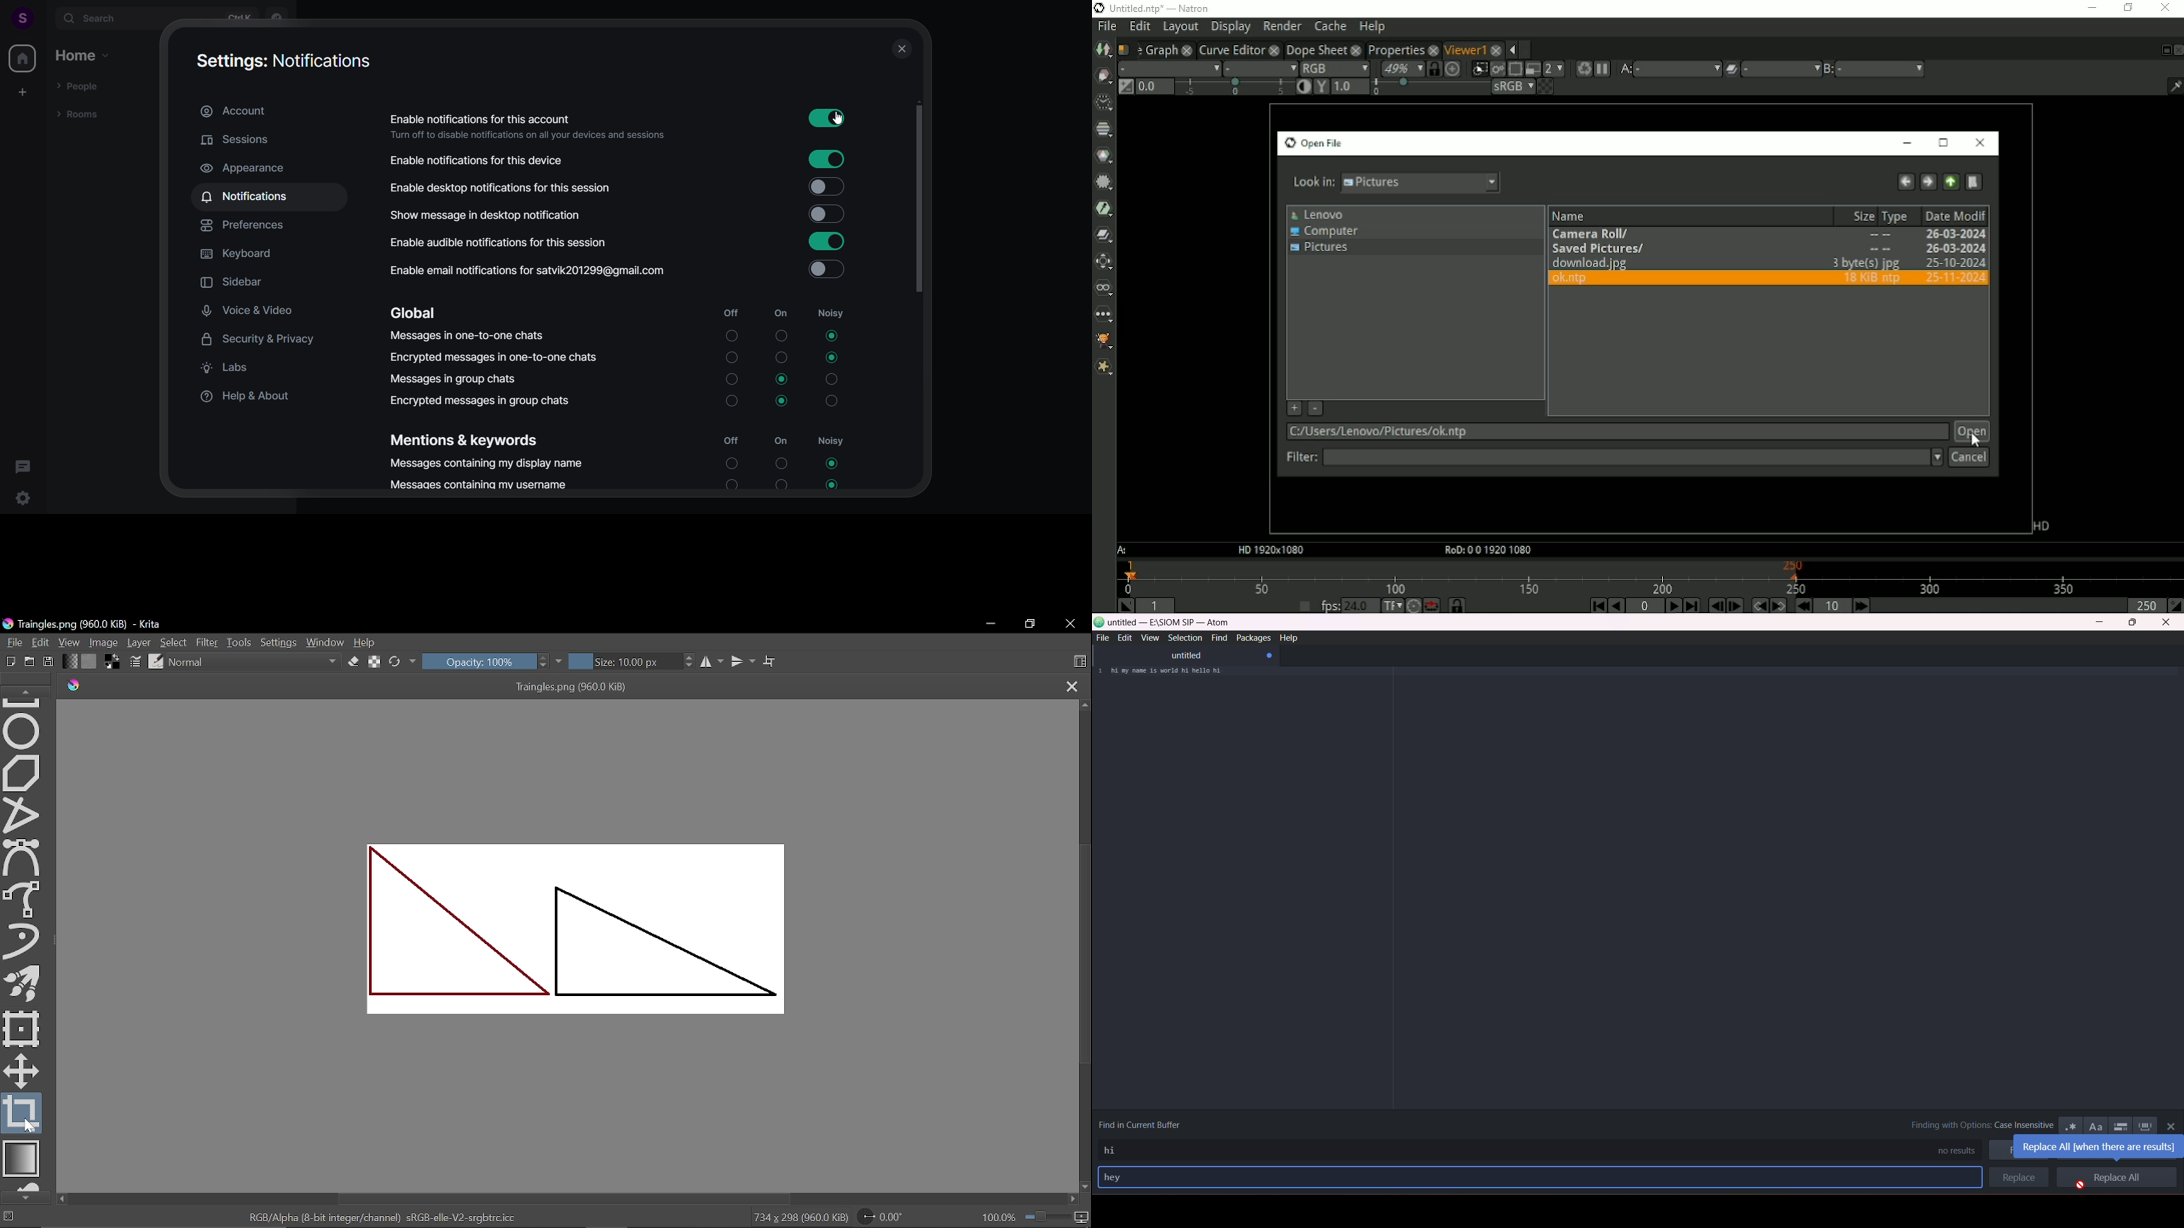  Describe the element at coordinates (744, 661) in the screenshot. I see `Vertical mirror tool` at that location.